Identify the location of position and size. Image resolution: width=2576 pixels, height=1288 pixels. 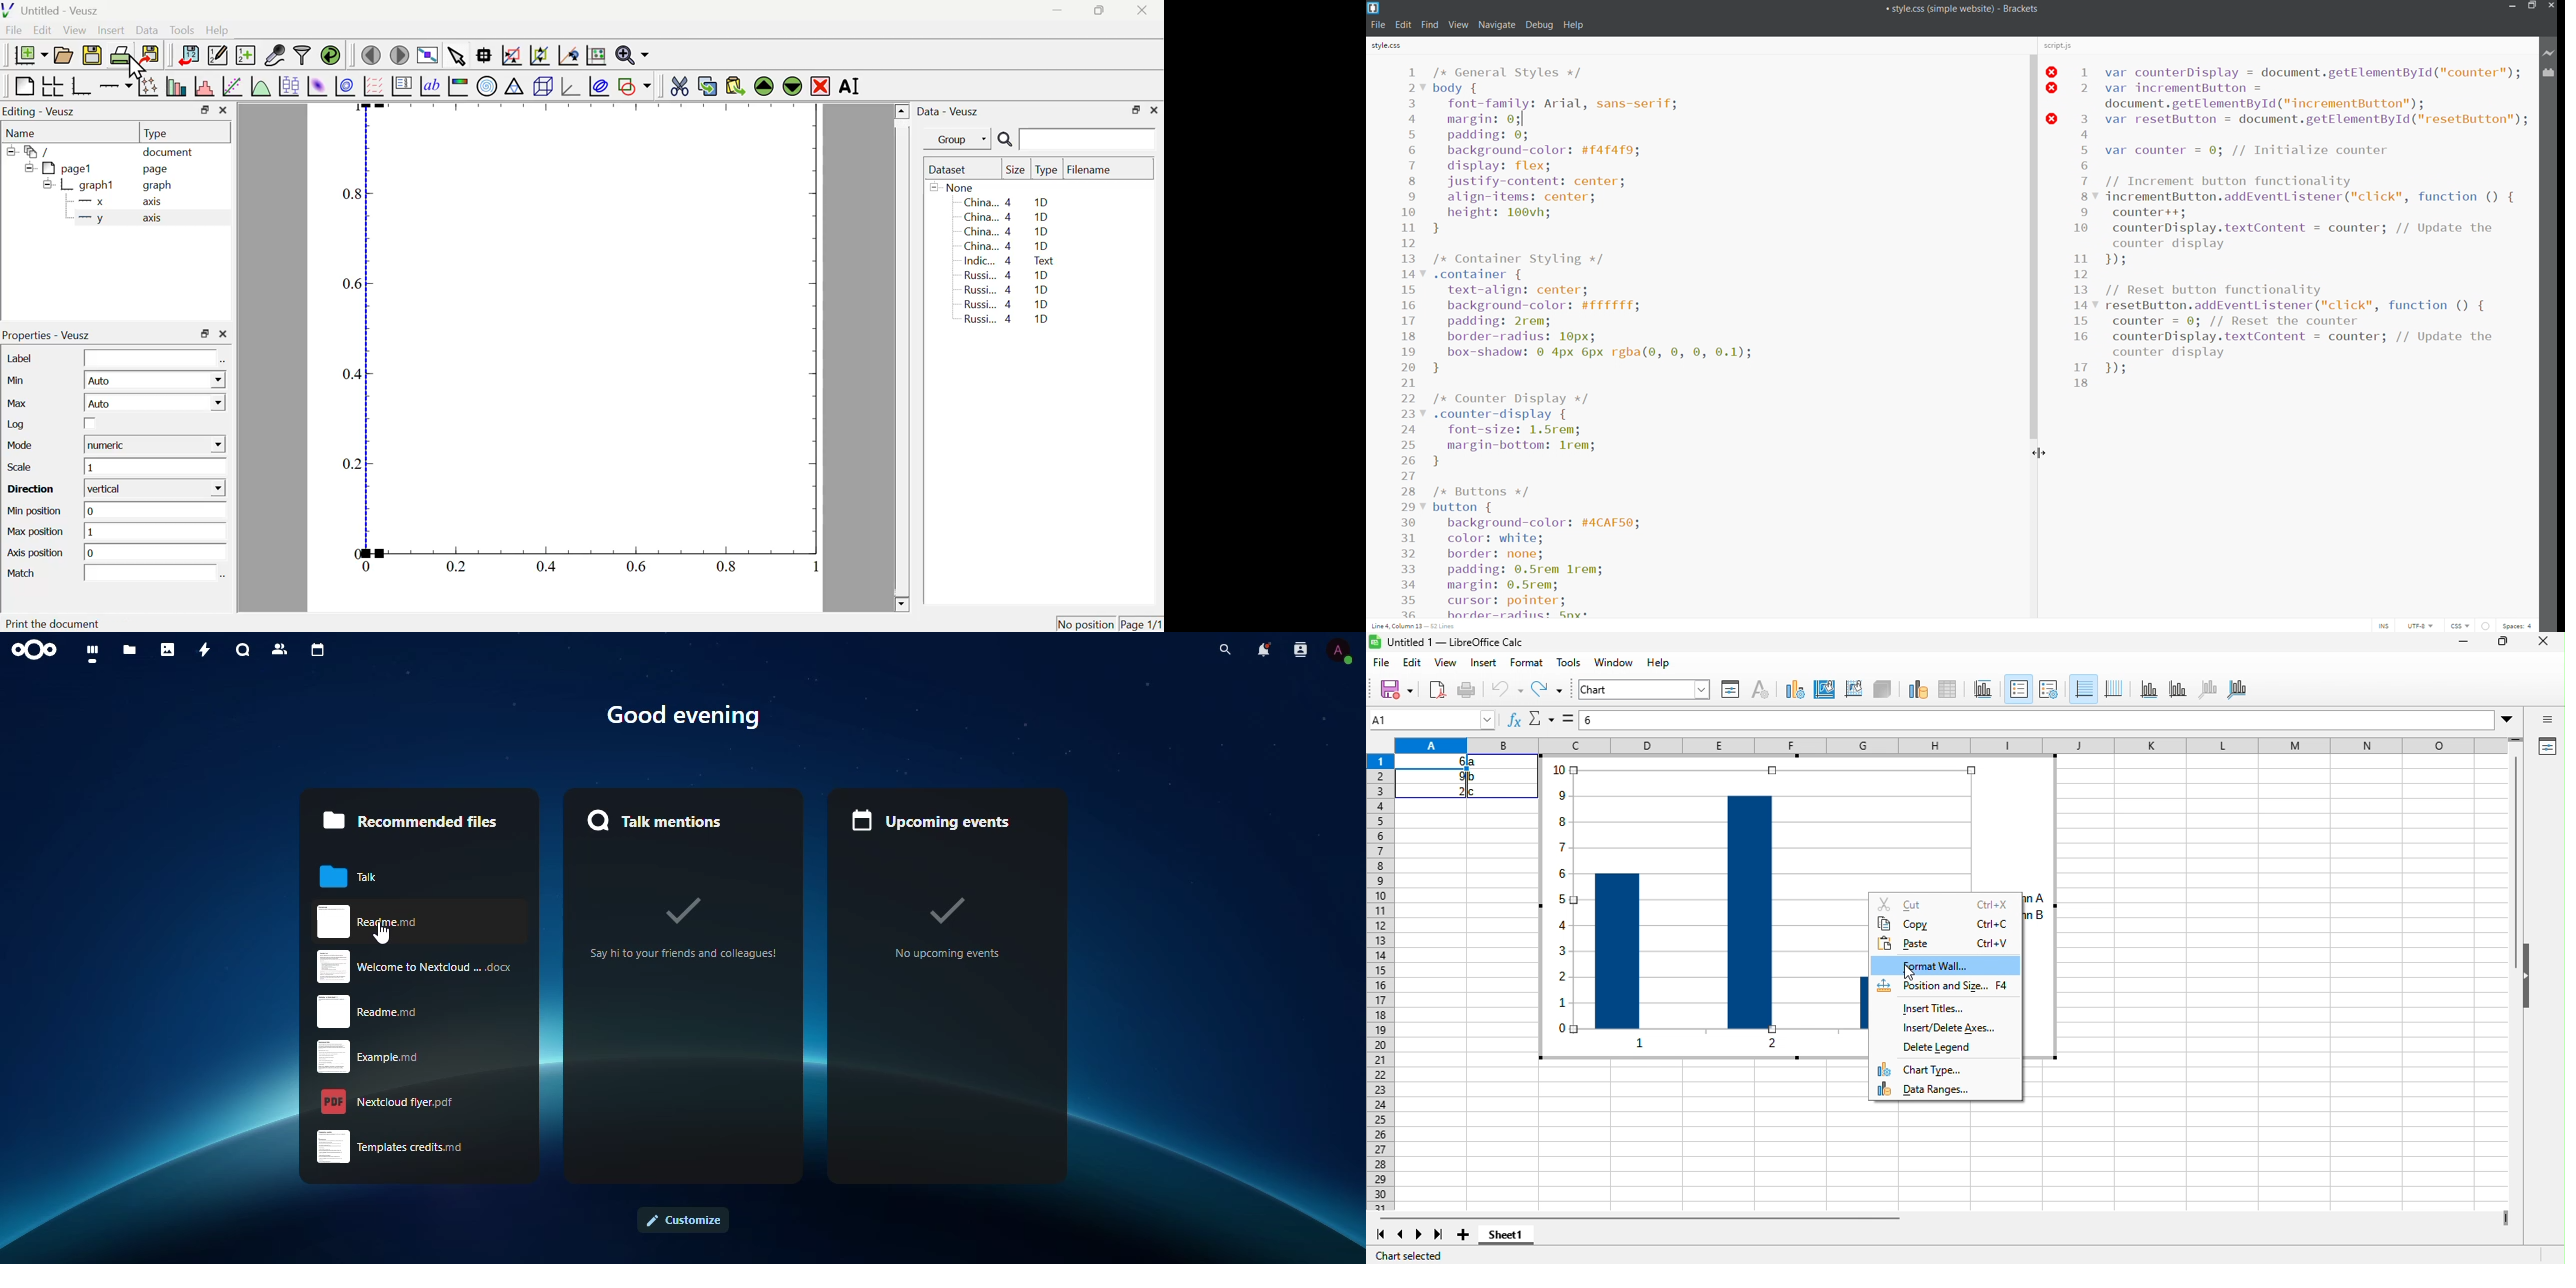
(1945, 989).